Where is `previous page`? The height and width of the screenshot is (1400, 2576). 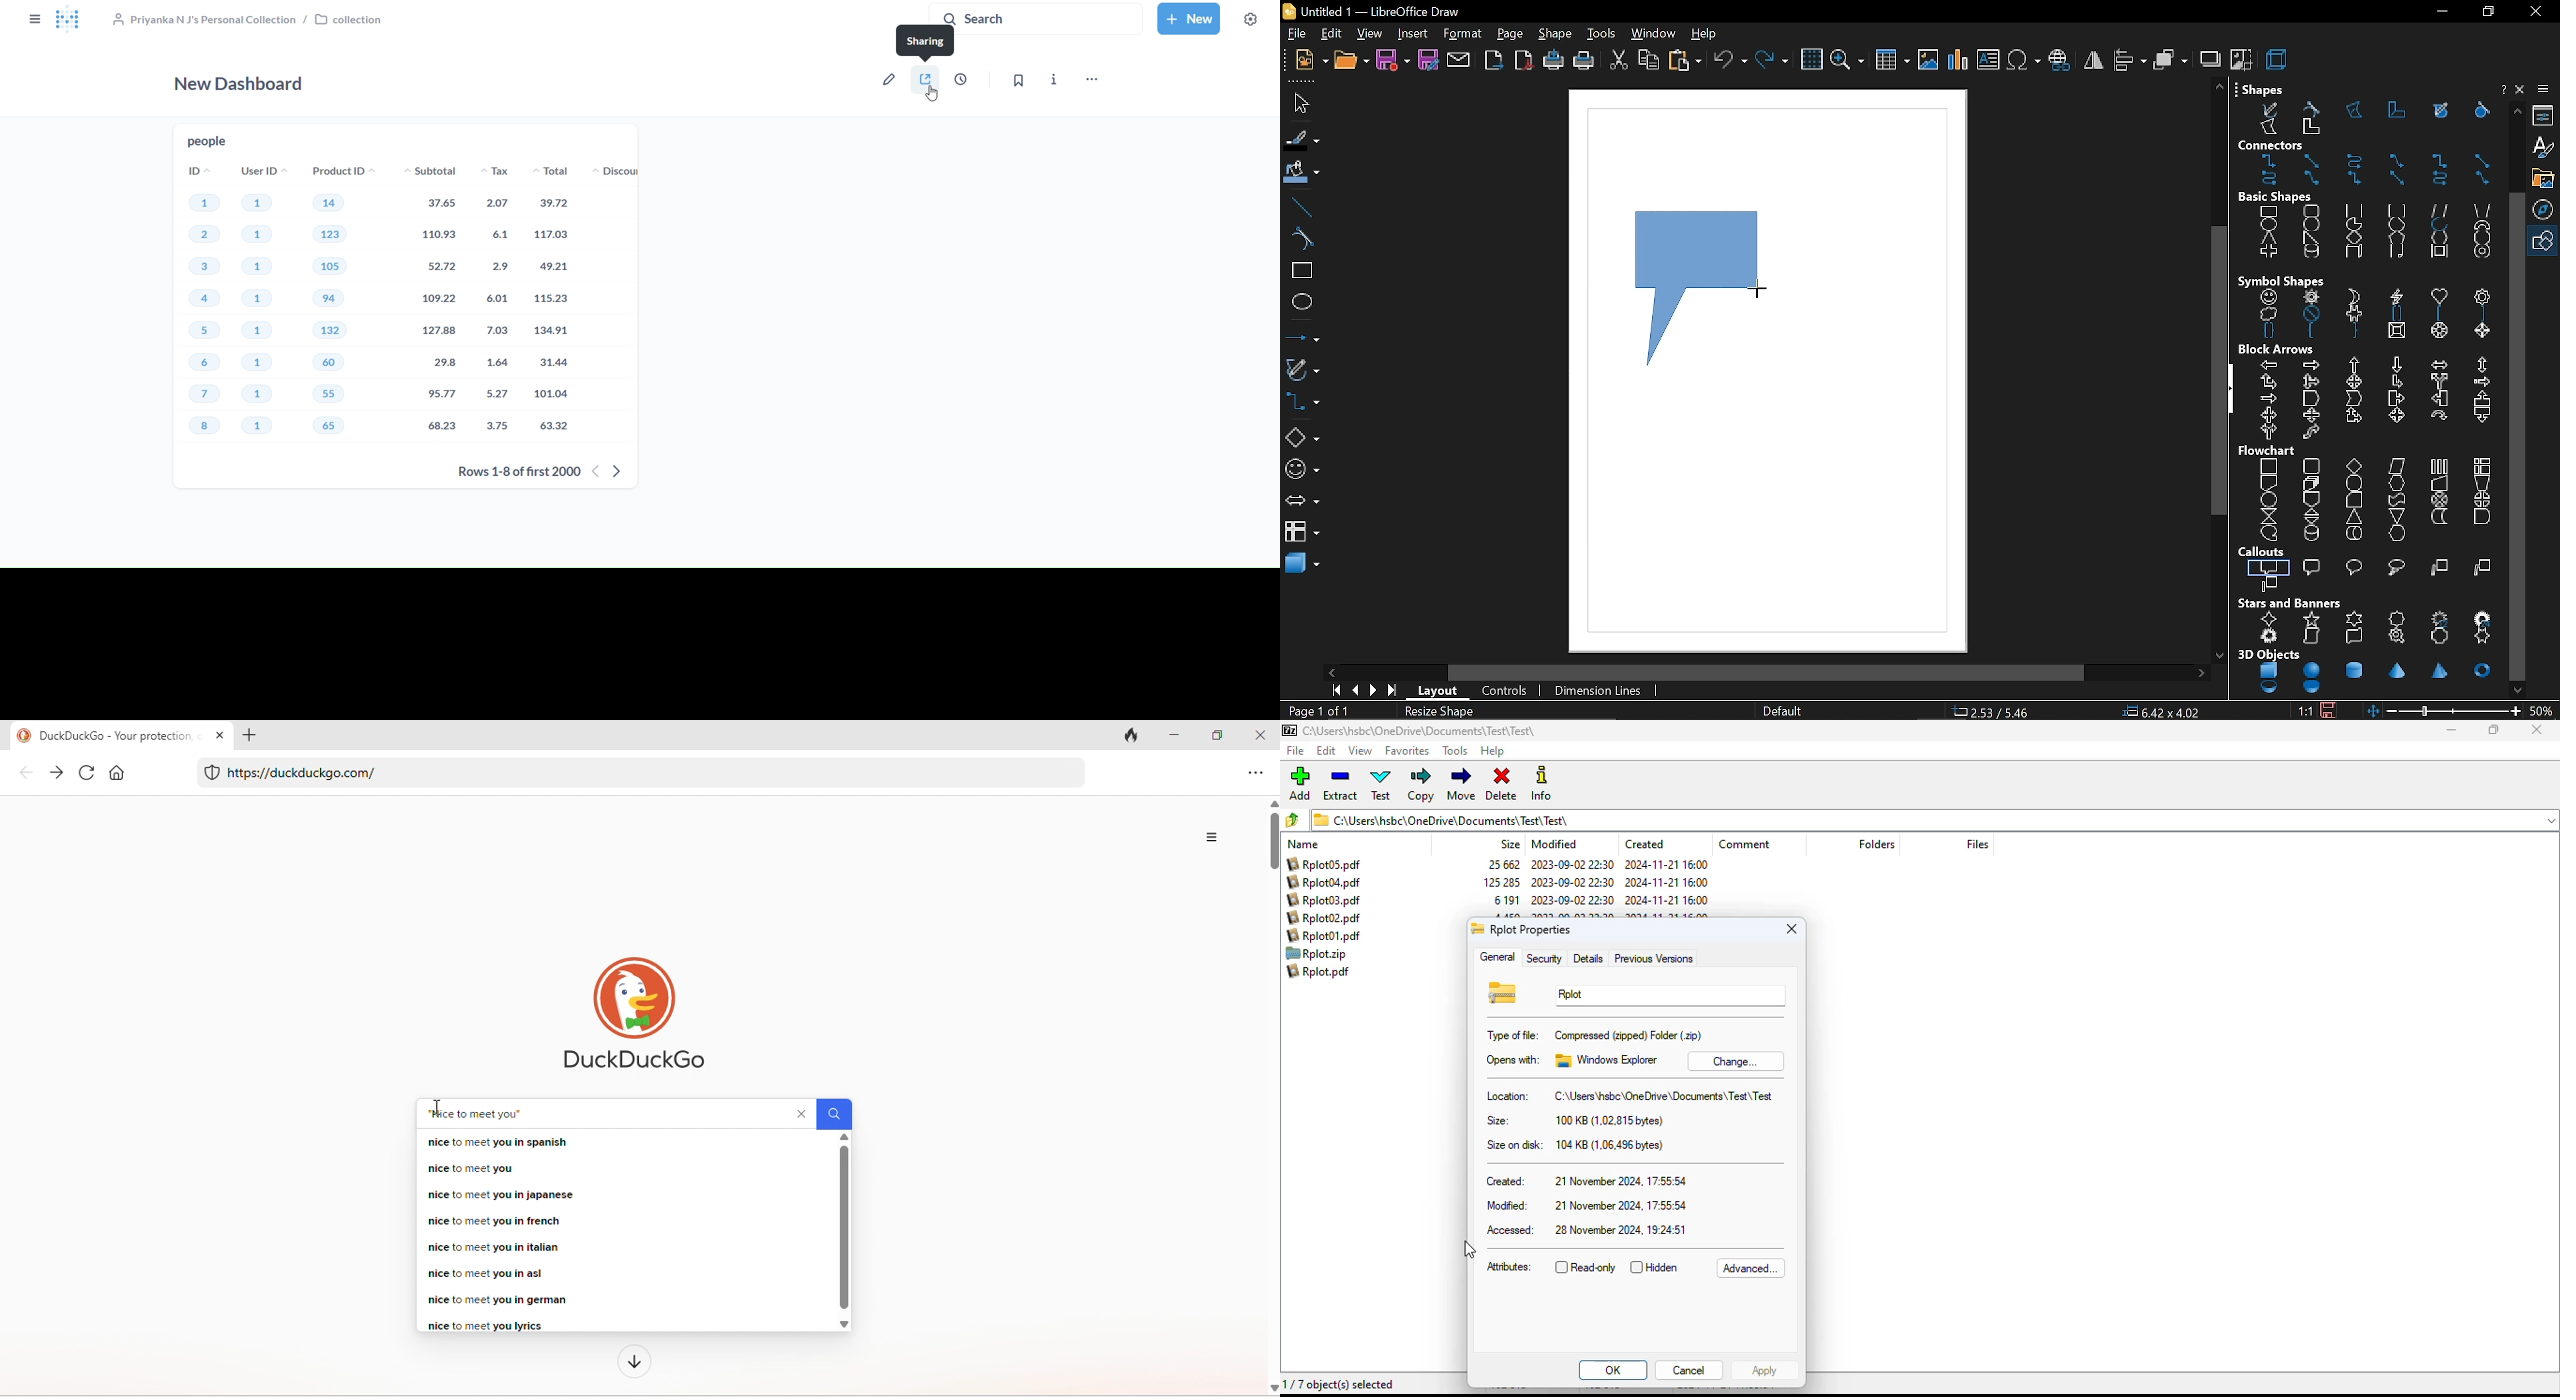 previous page is located at coordinates (1352, 692).